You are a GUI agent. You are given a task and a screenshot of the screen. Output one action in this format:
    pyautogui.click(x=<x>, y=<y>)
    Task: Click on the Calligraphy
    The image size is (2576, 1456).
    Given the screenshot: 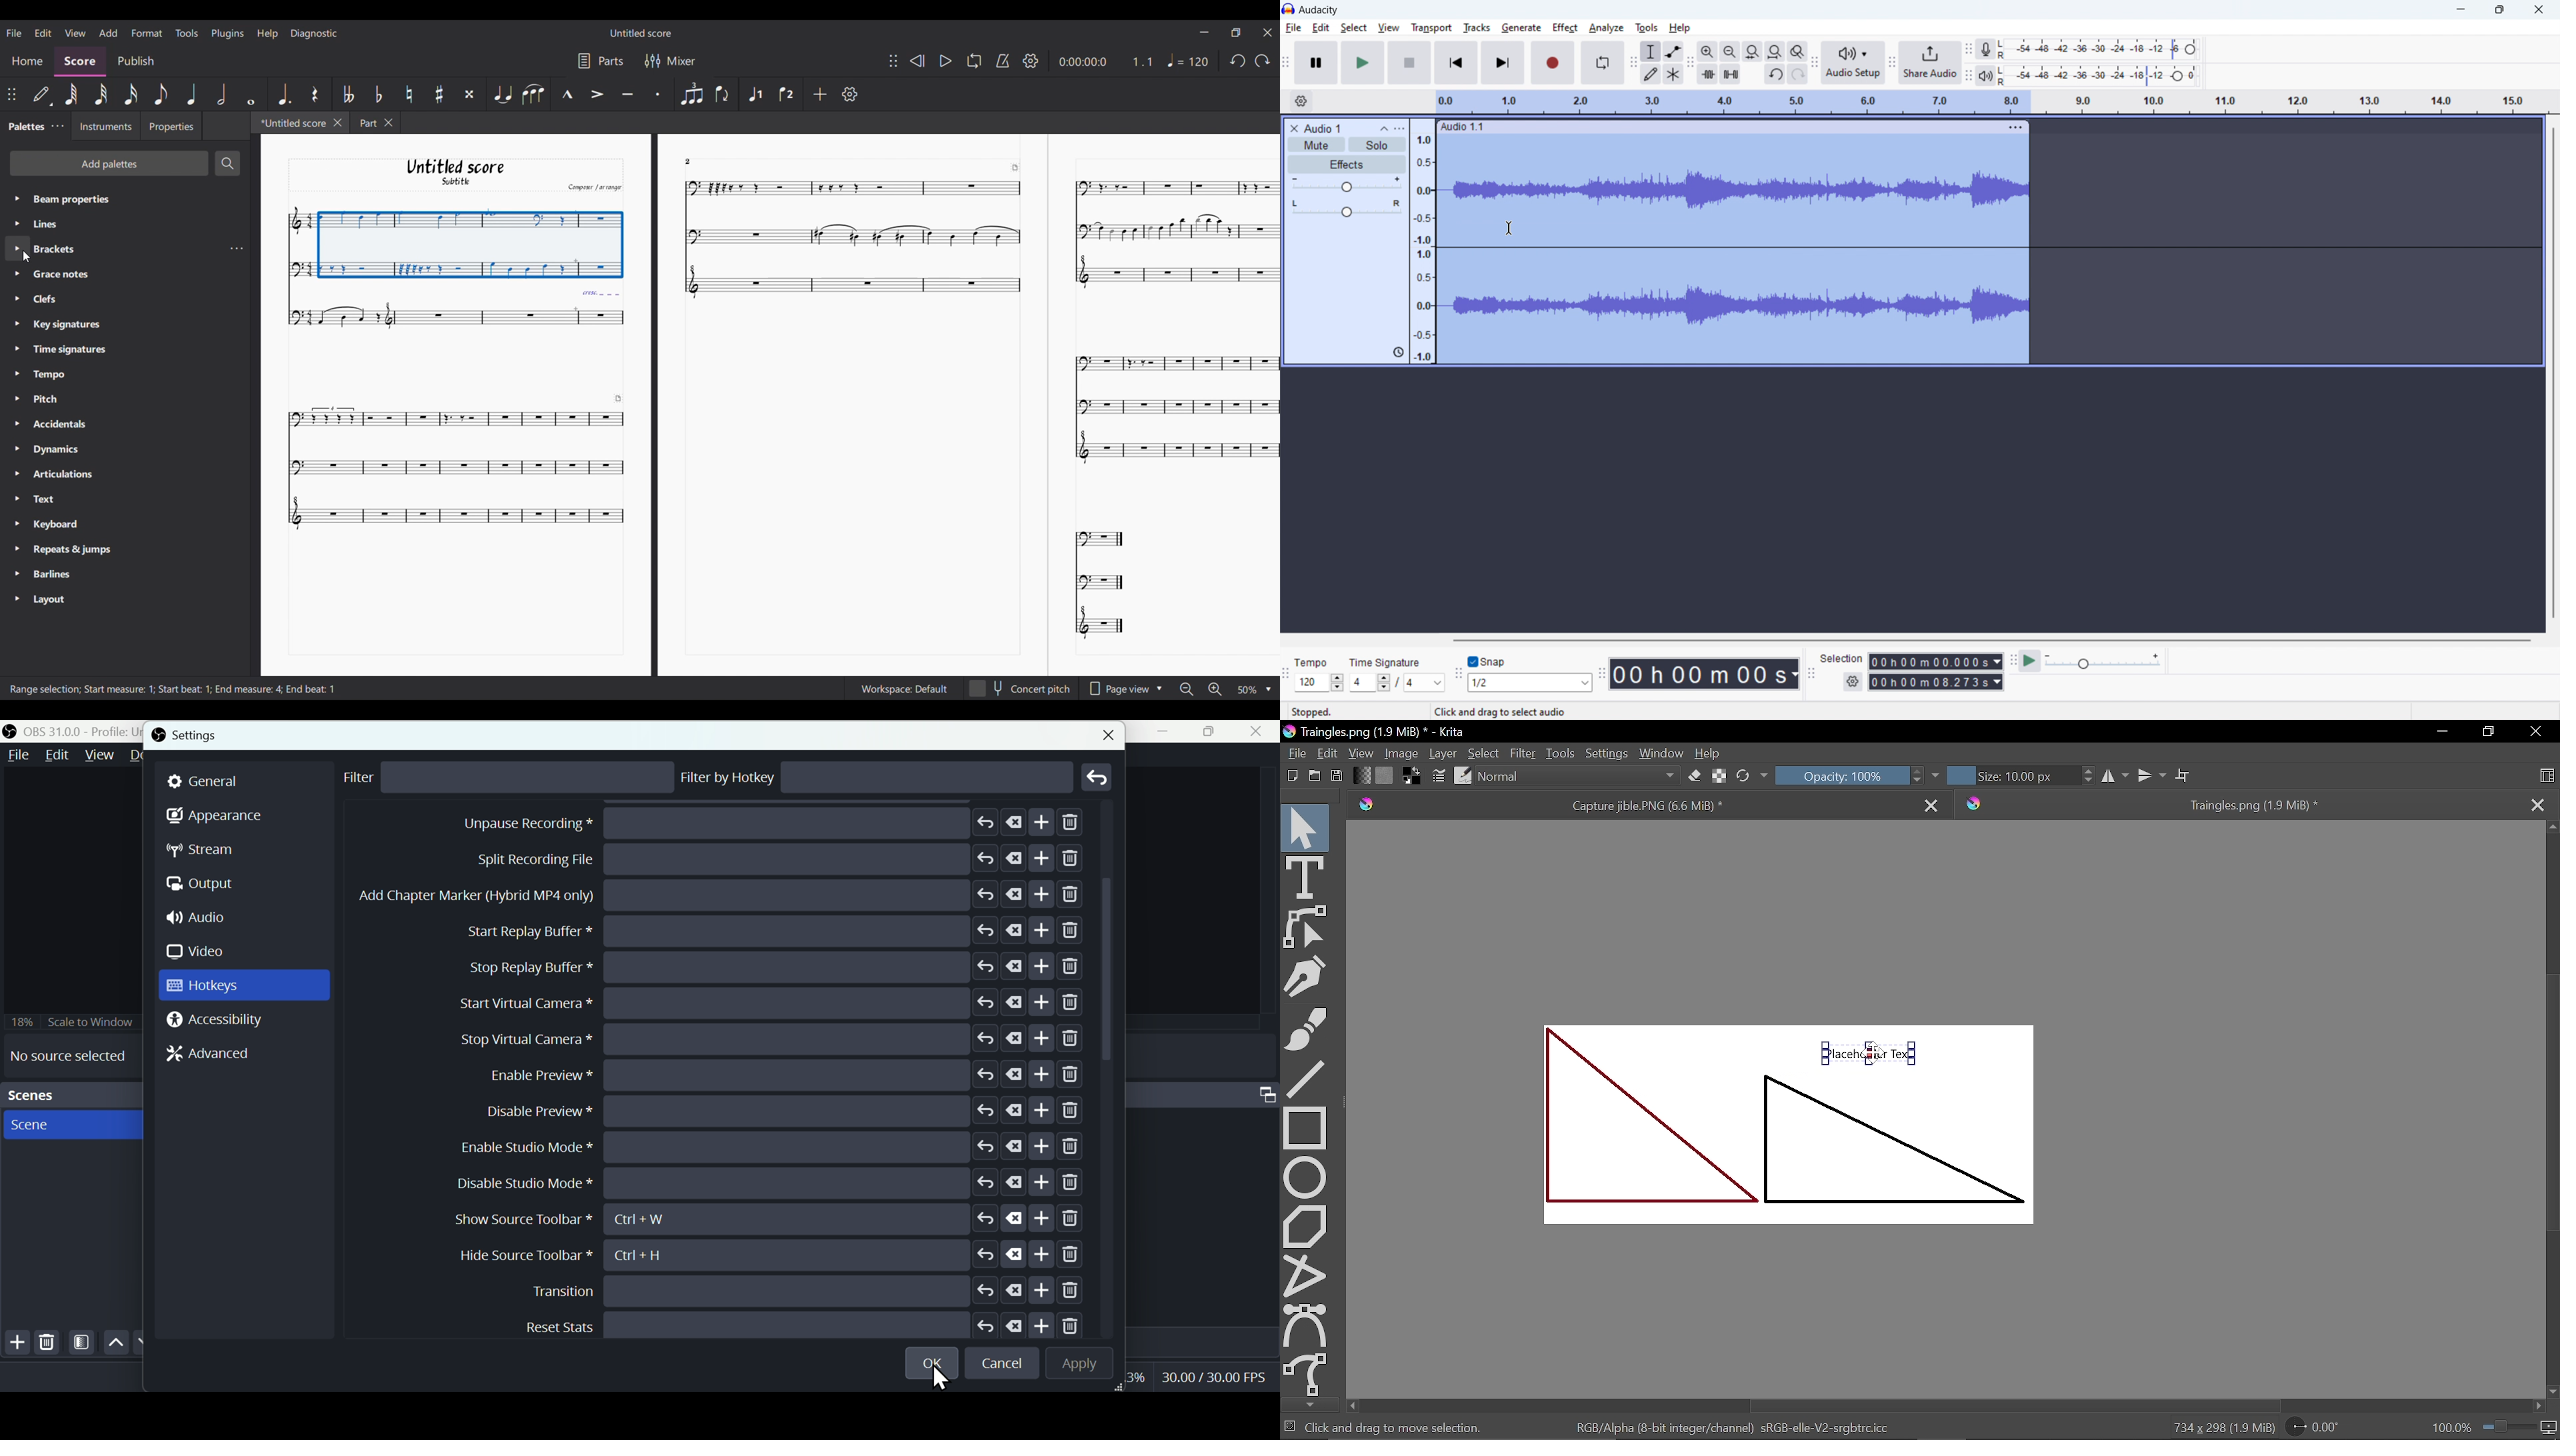 What is the action you would take?
    pyautogui.click(x=1306, y=978)
    